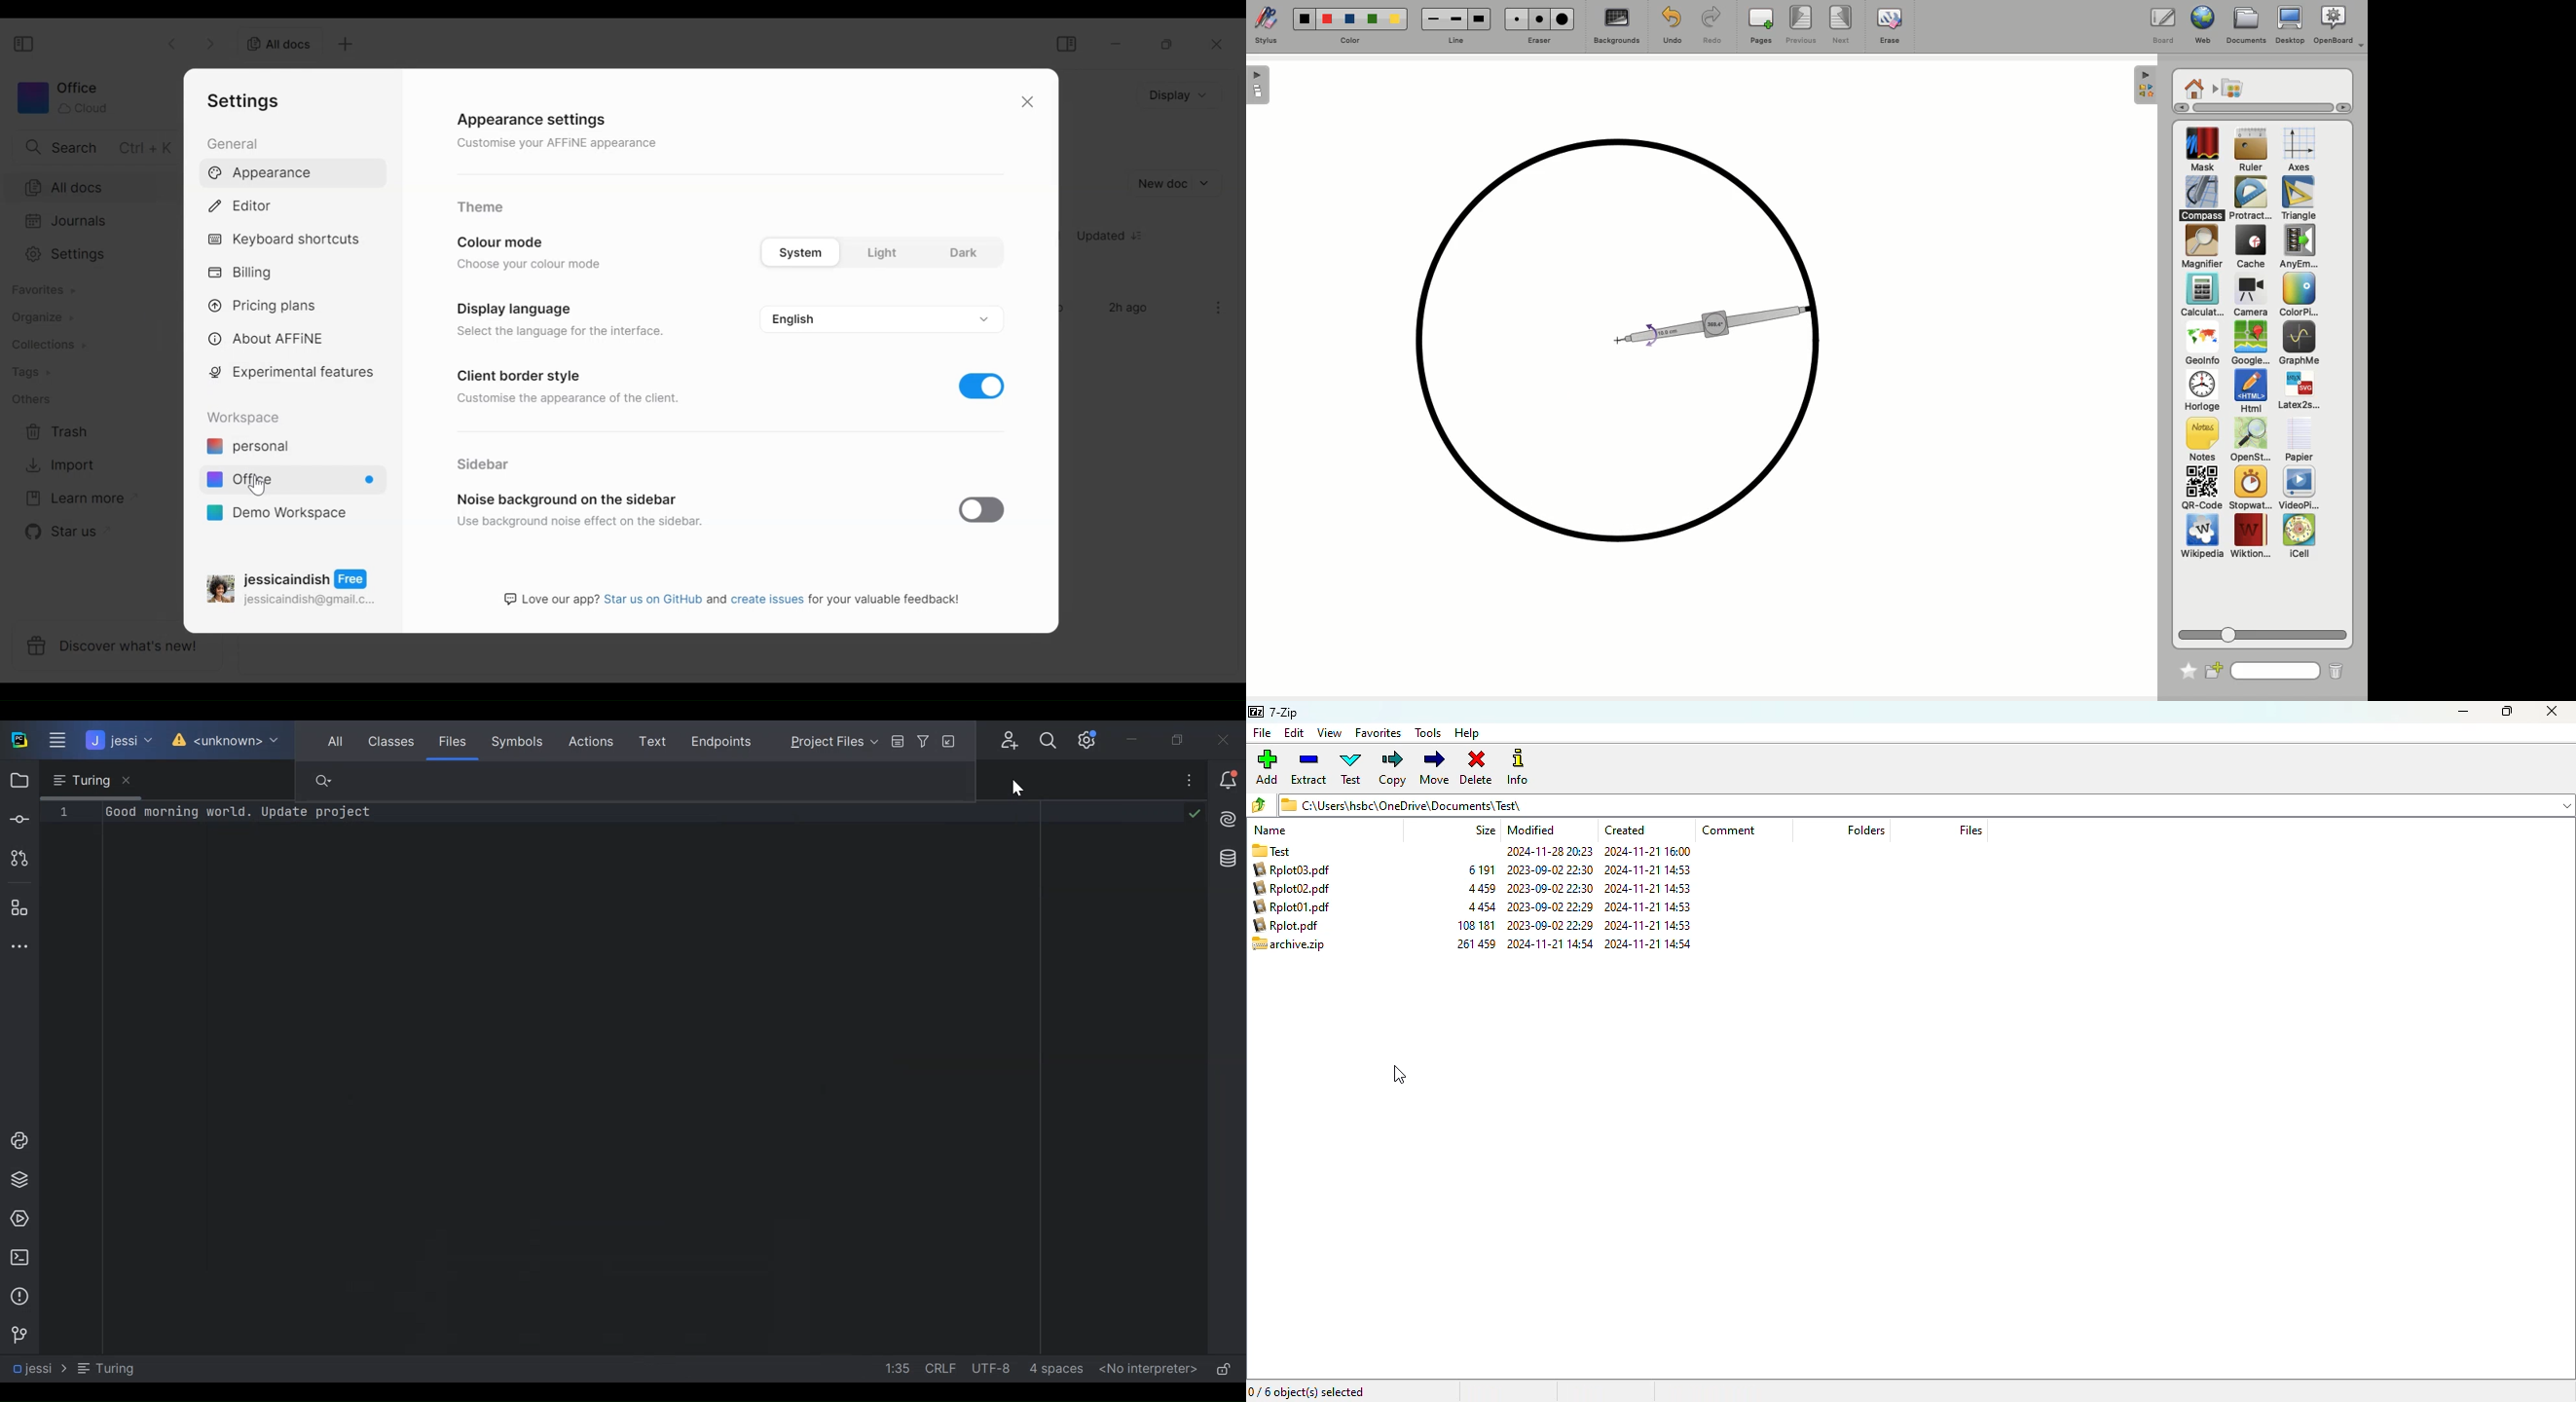 The image size is (2576, 1428). I want to click on Stopwatch, so click(2249, 489).